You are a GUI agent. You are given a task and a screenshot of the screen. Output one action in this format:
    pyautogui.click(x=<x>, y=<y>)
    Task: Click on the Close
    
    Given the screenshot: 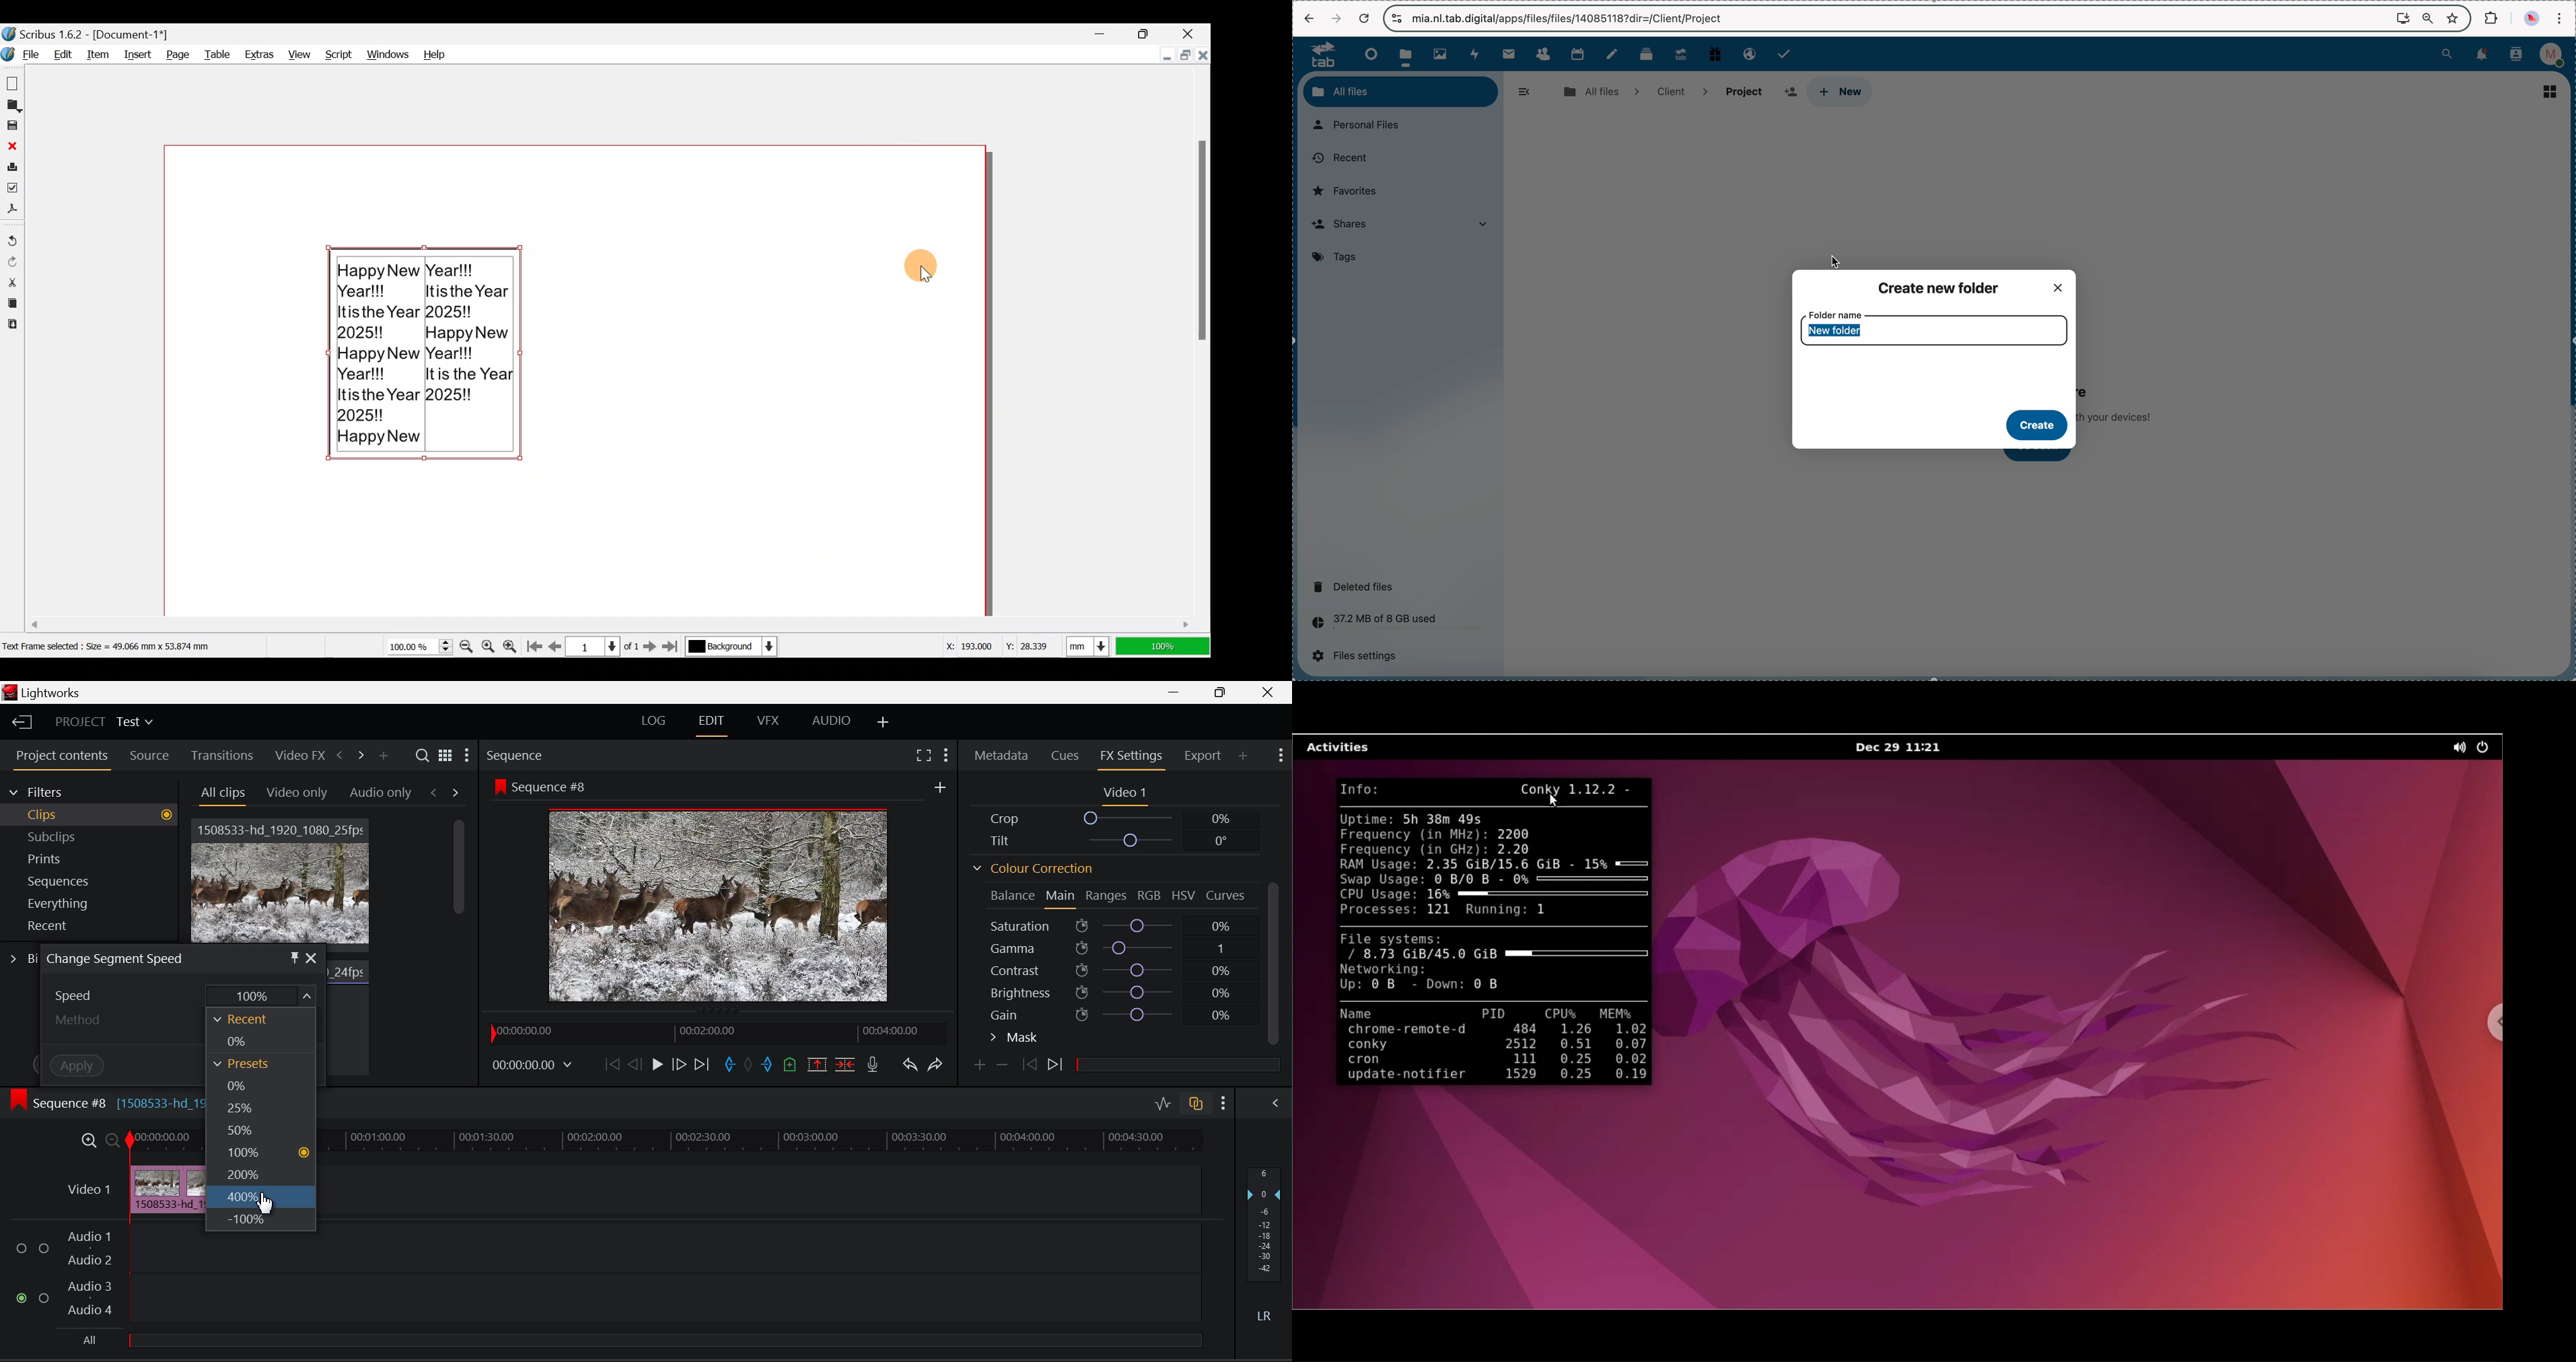 What is the action you would take?
    pyautogui.click(x=1202, y=54)
    